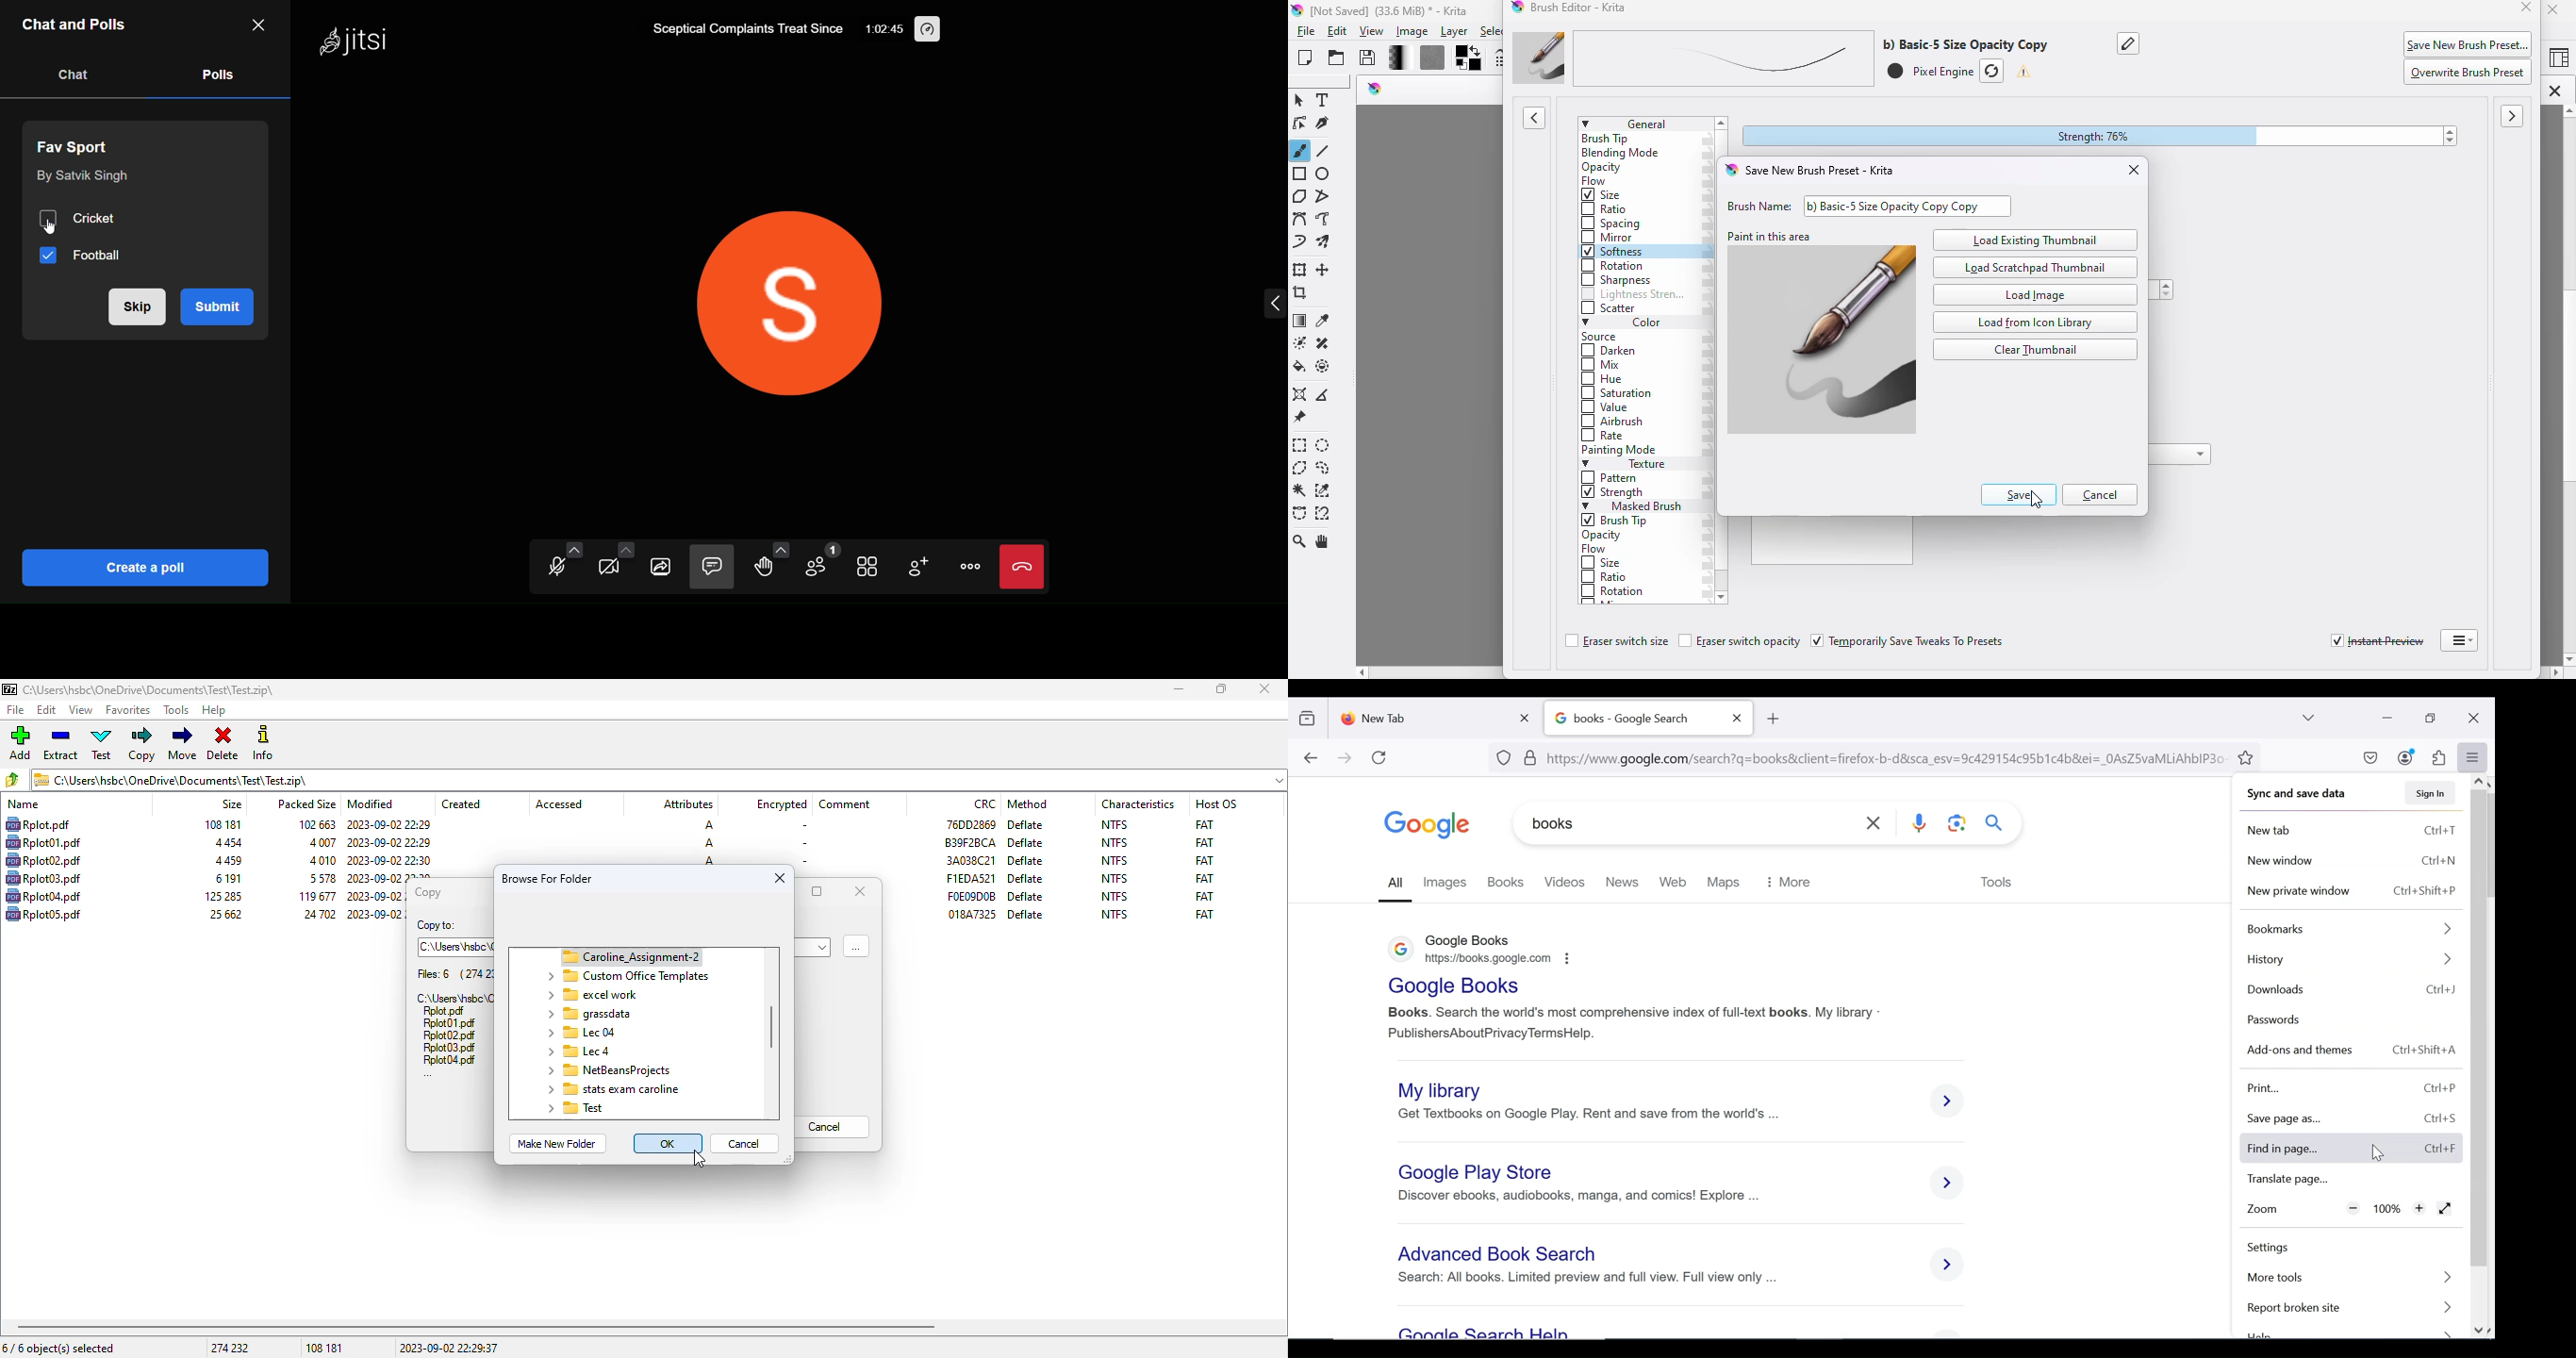 The width and height of the screenshot is (2576, 1372). What do you see at coordinates (74, 74) in the screenshot?
I see `chats` at bounding box center [74, 74].